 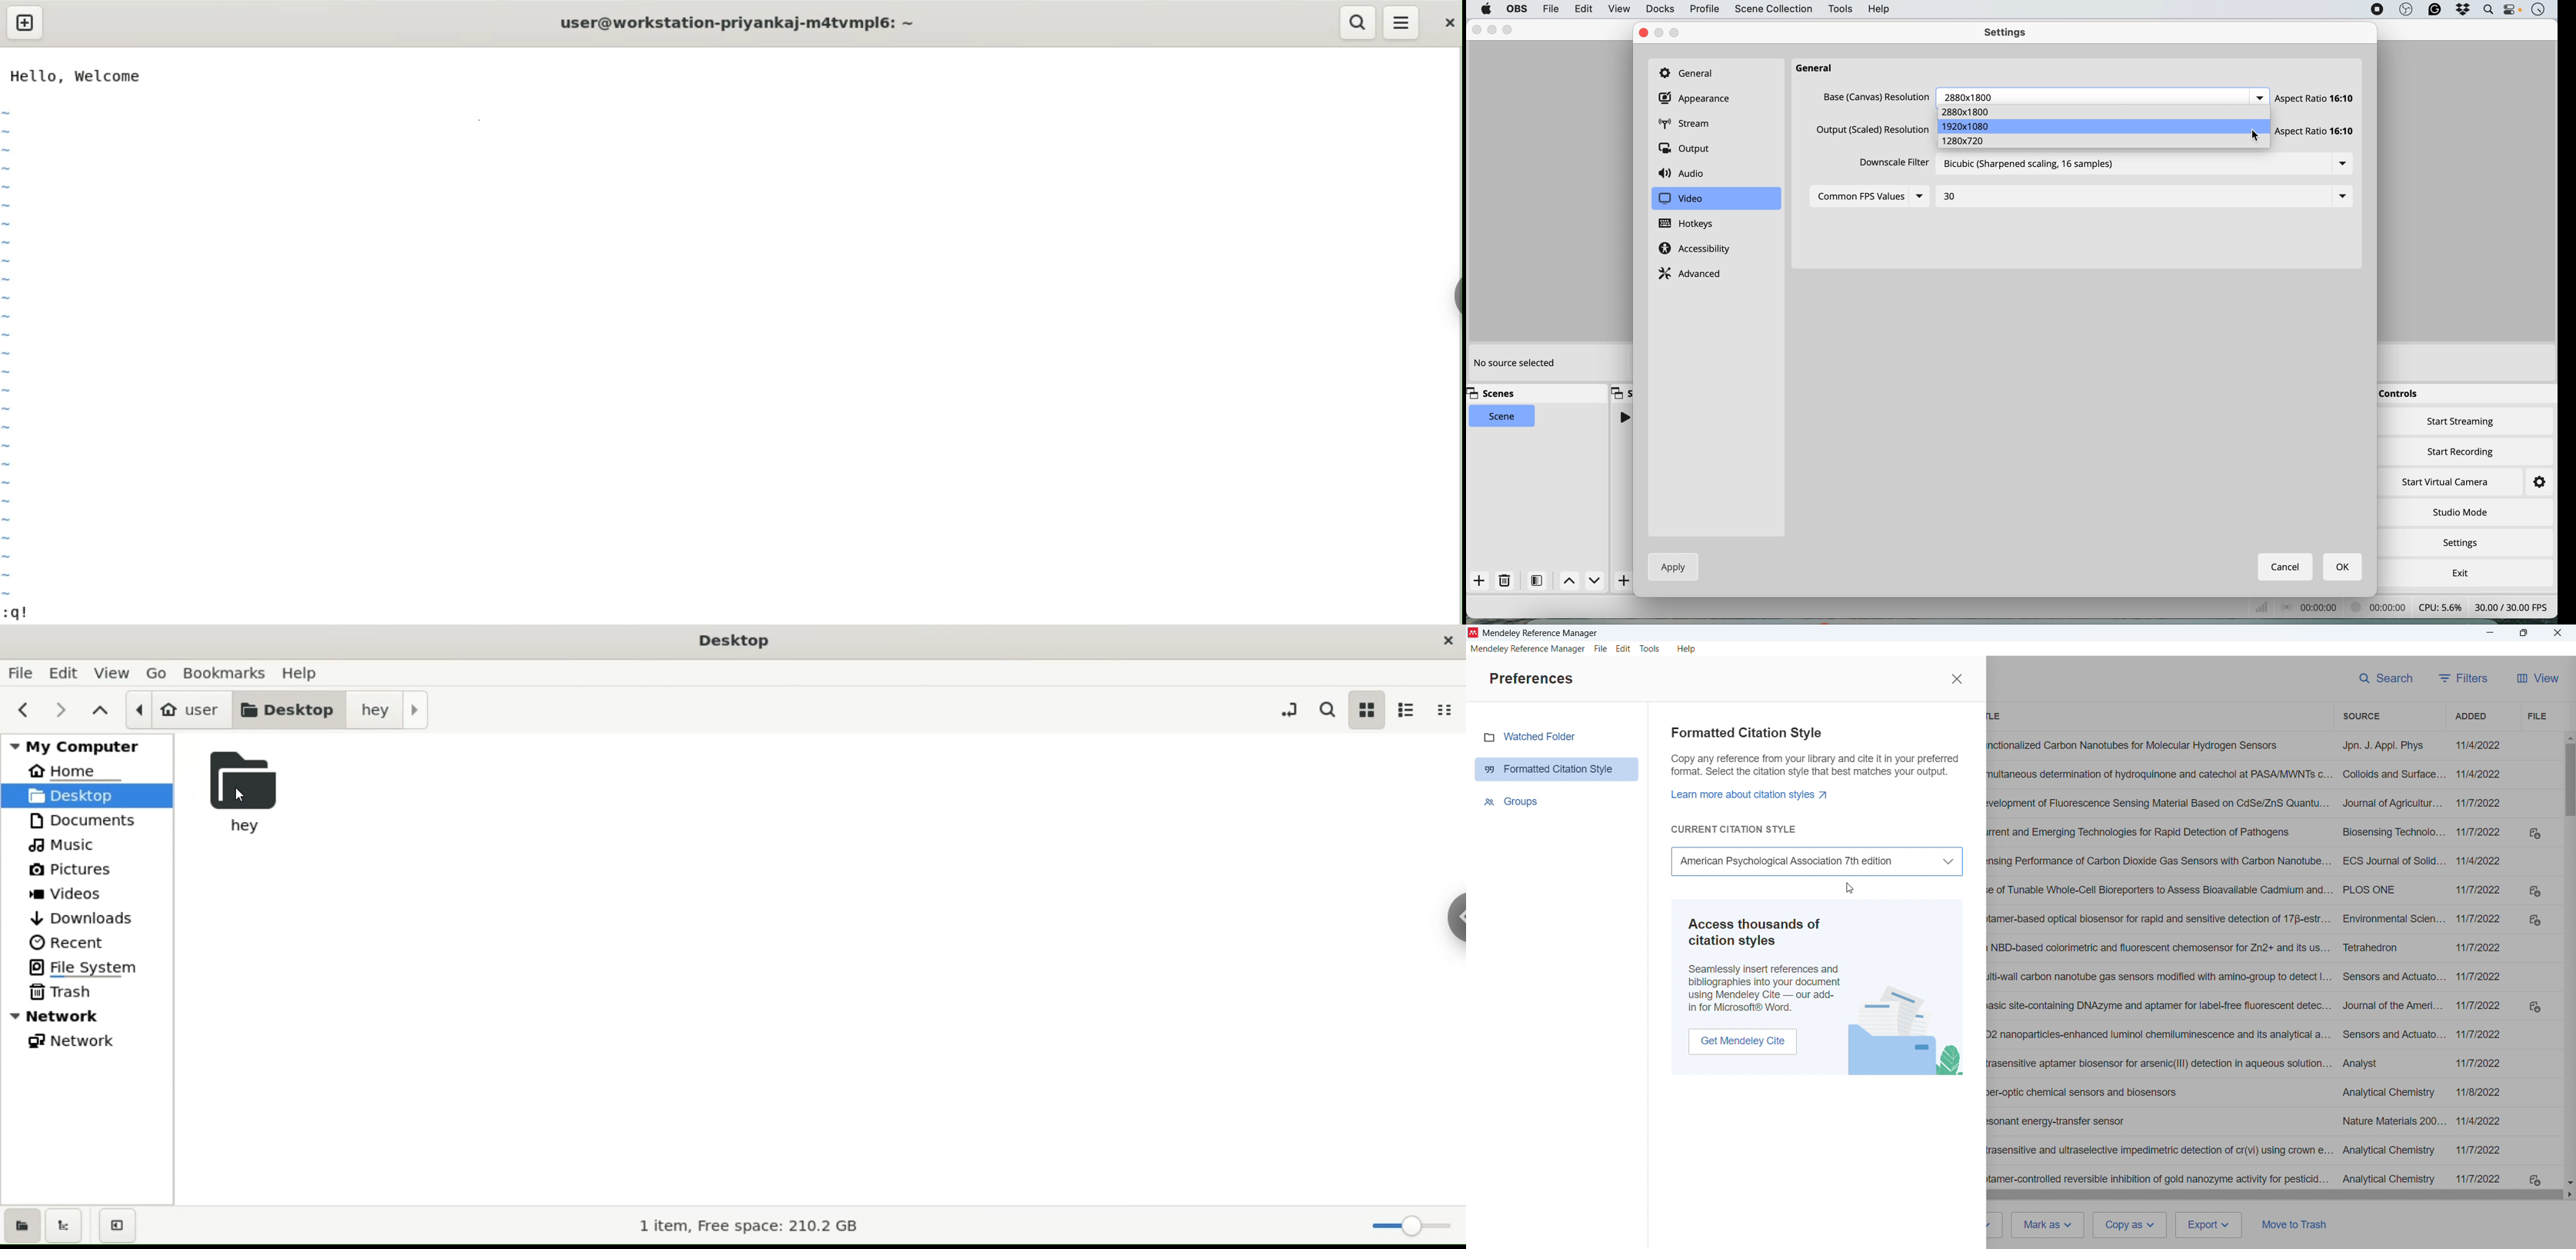 What do you see at coordinates (2159, 963) in the screenshot?
I see `Title of individual entries ` at bounding box center [2159, 963].